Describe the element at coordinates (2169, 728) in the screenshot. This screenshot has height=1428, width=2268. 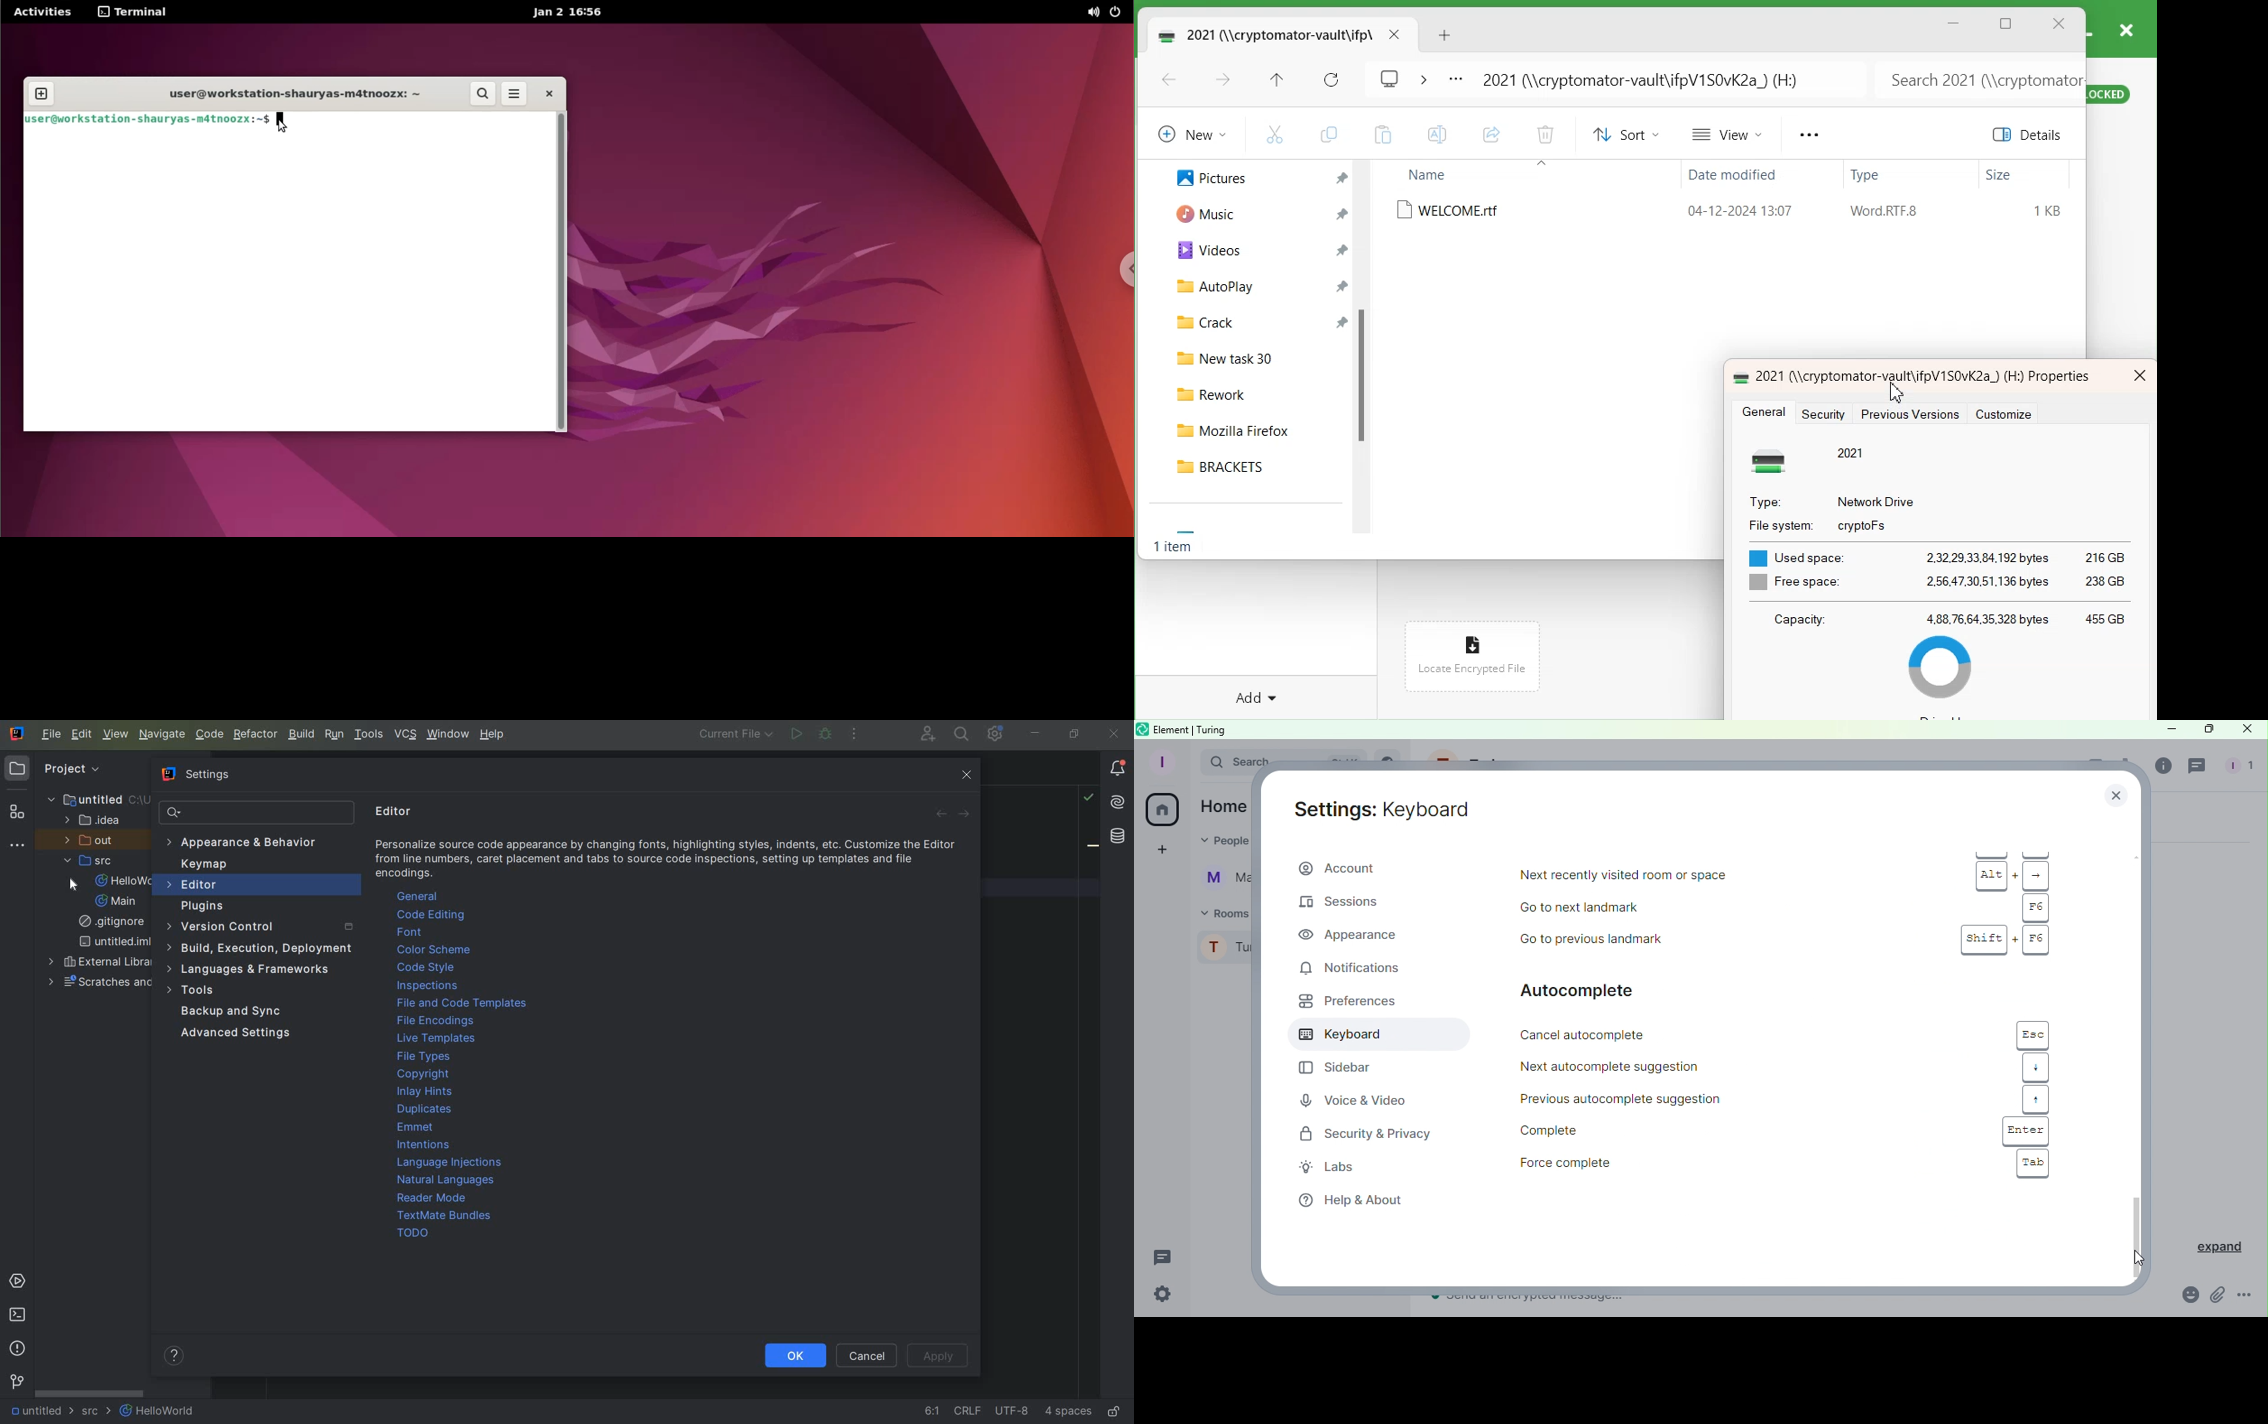
I see `Minimize` at that location.